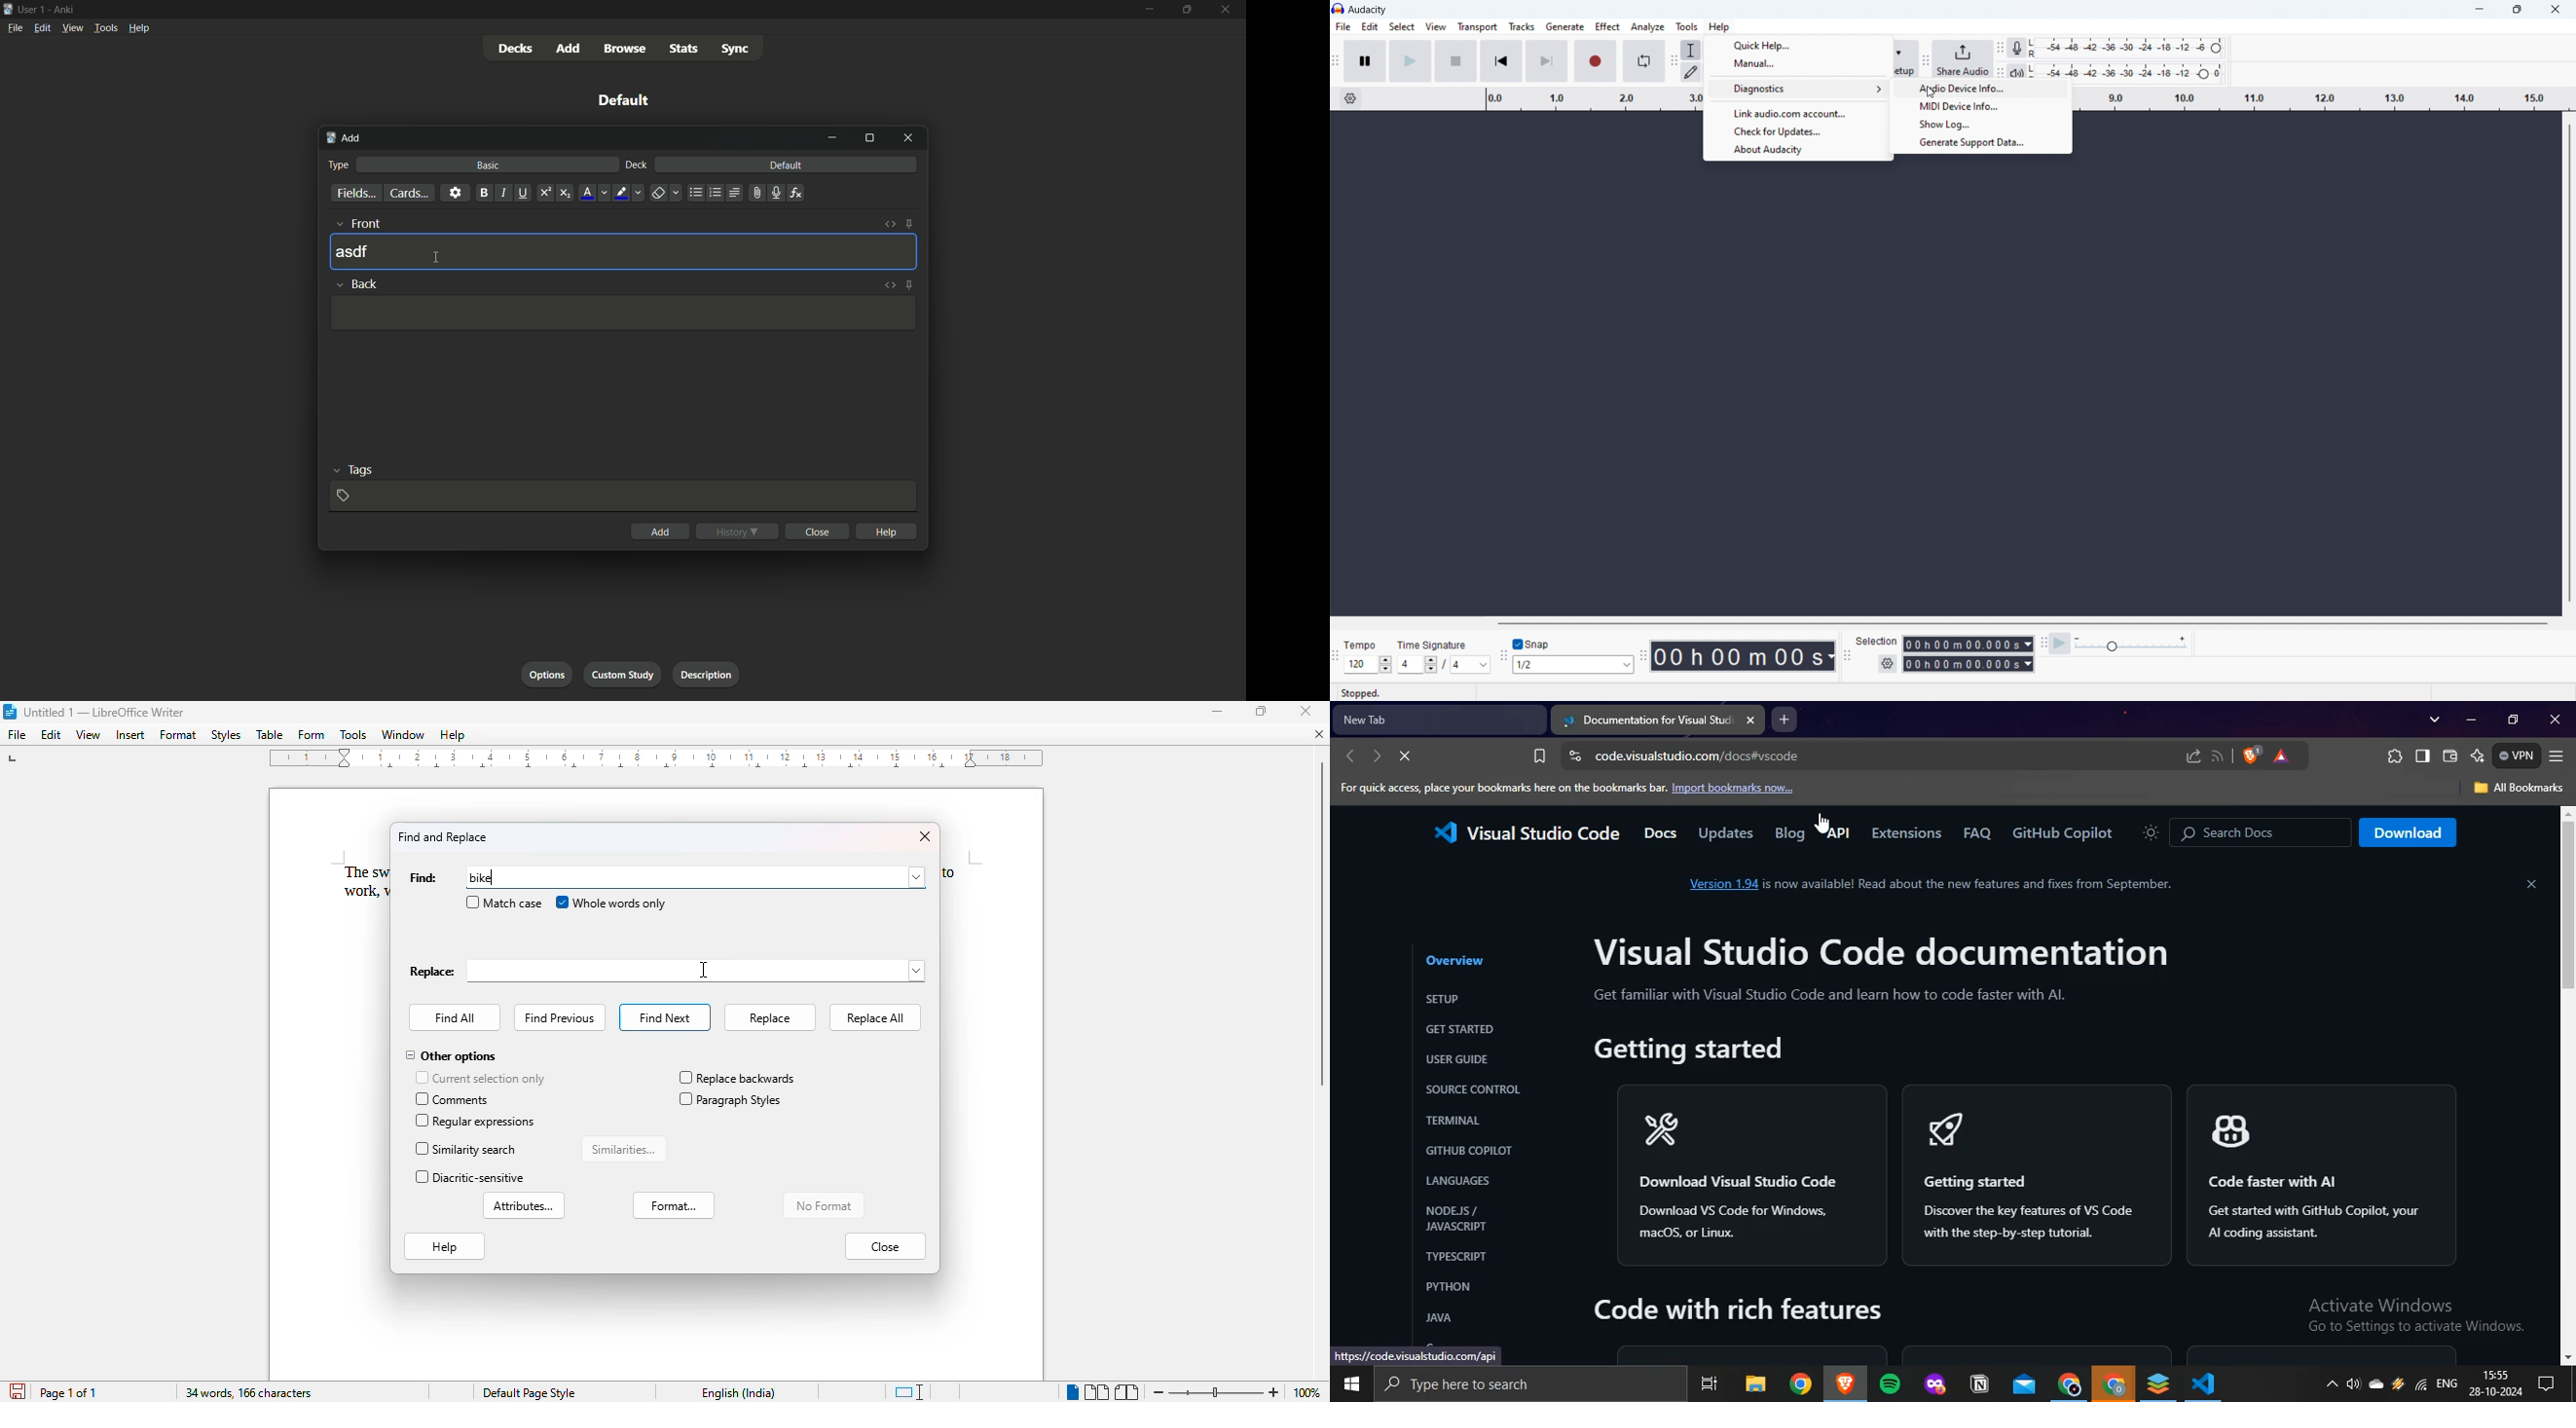 The width and height of the screenshot is (2576, 1428). What do you see at coordinates (517, 47) in the screenshot?
I see `decks` at bounding box center [517, 47].